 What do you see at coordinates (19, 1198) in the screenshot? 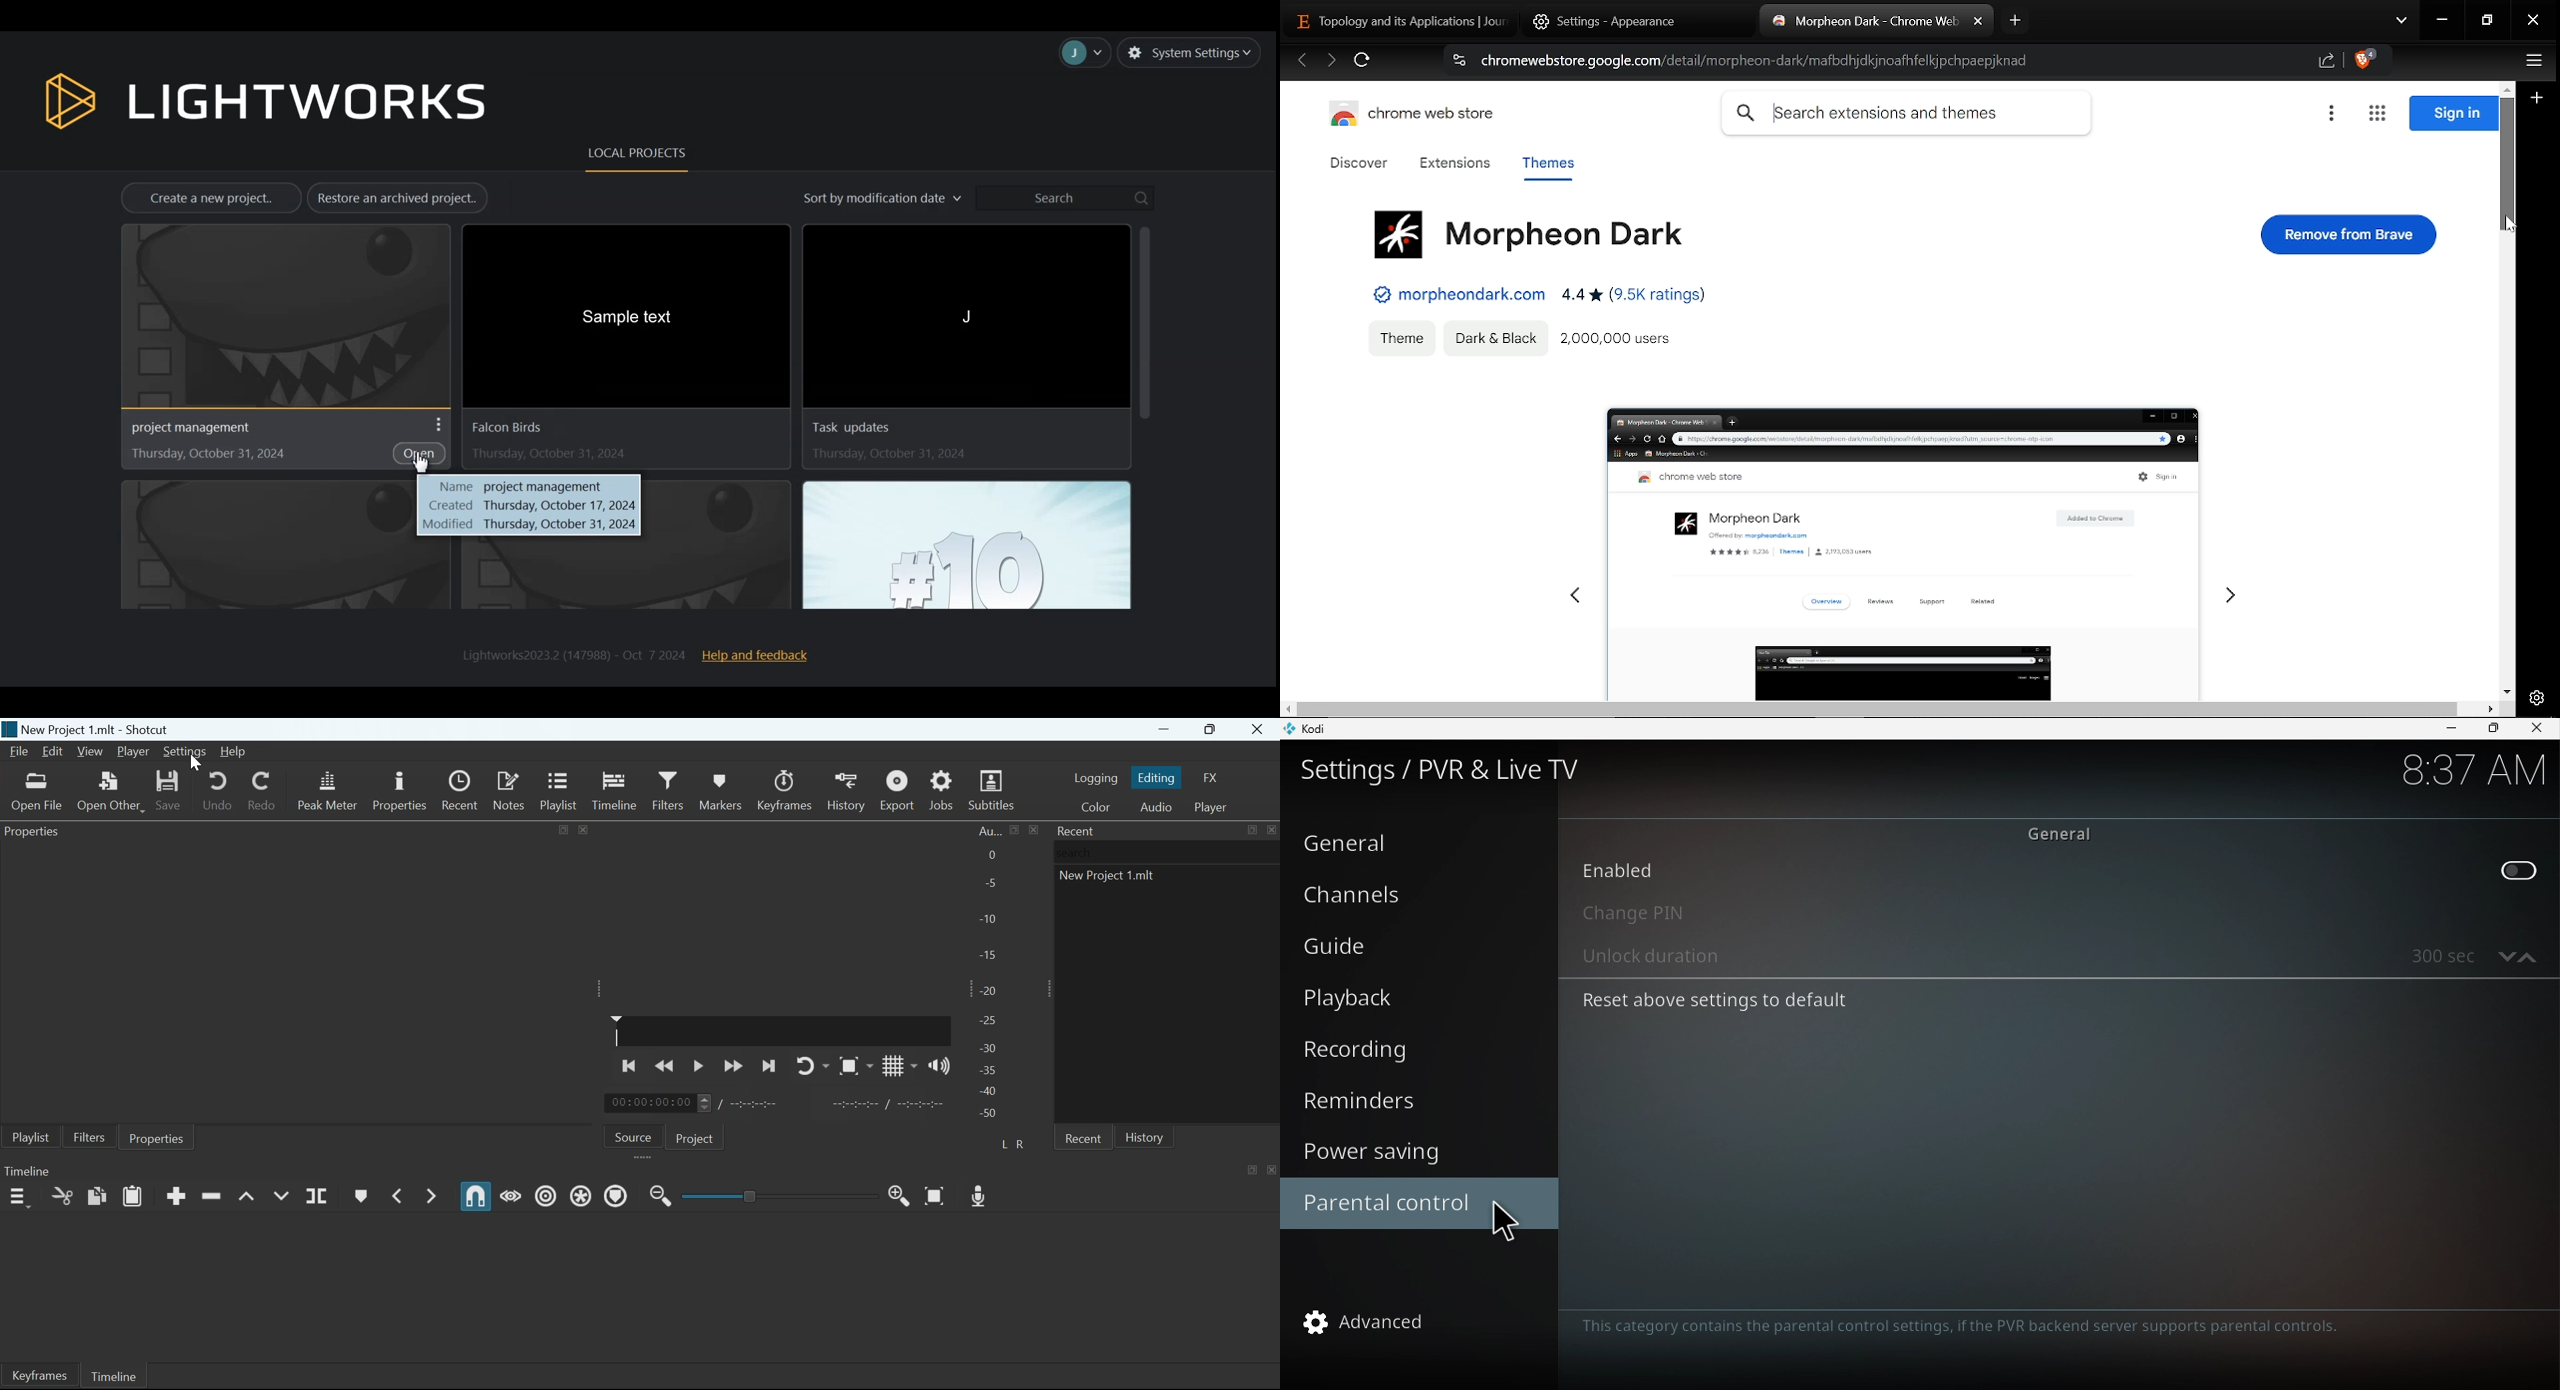
I see `Timeline menu` at bounding box center [19, 1198].